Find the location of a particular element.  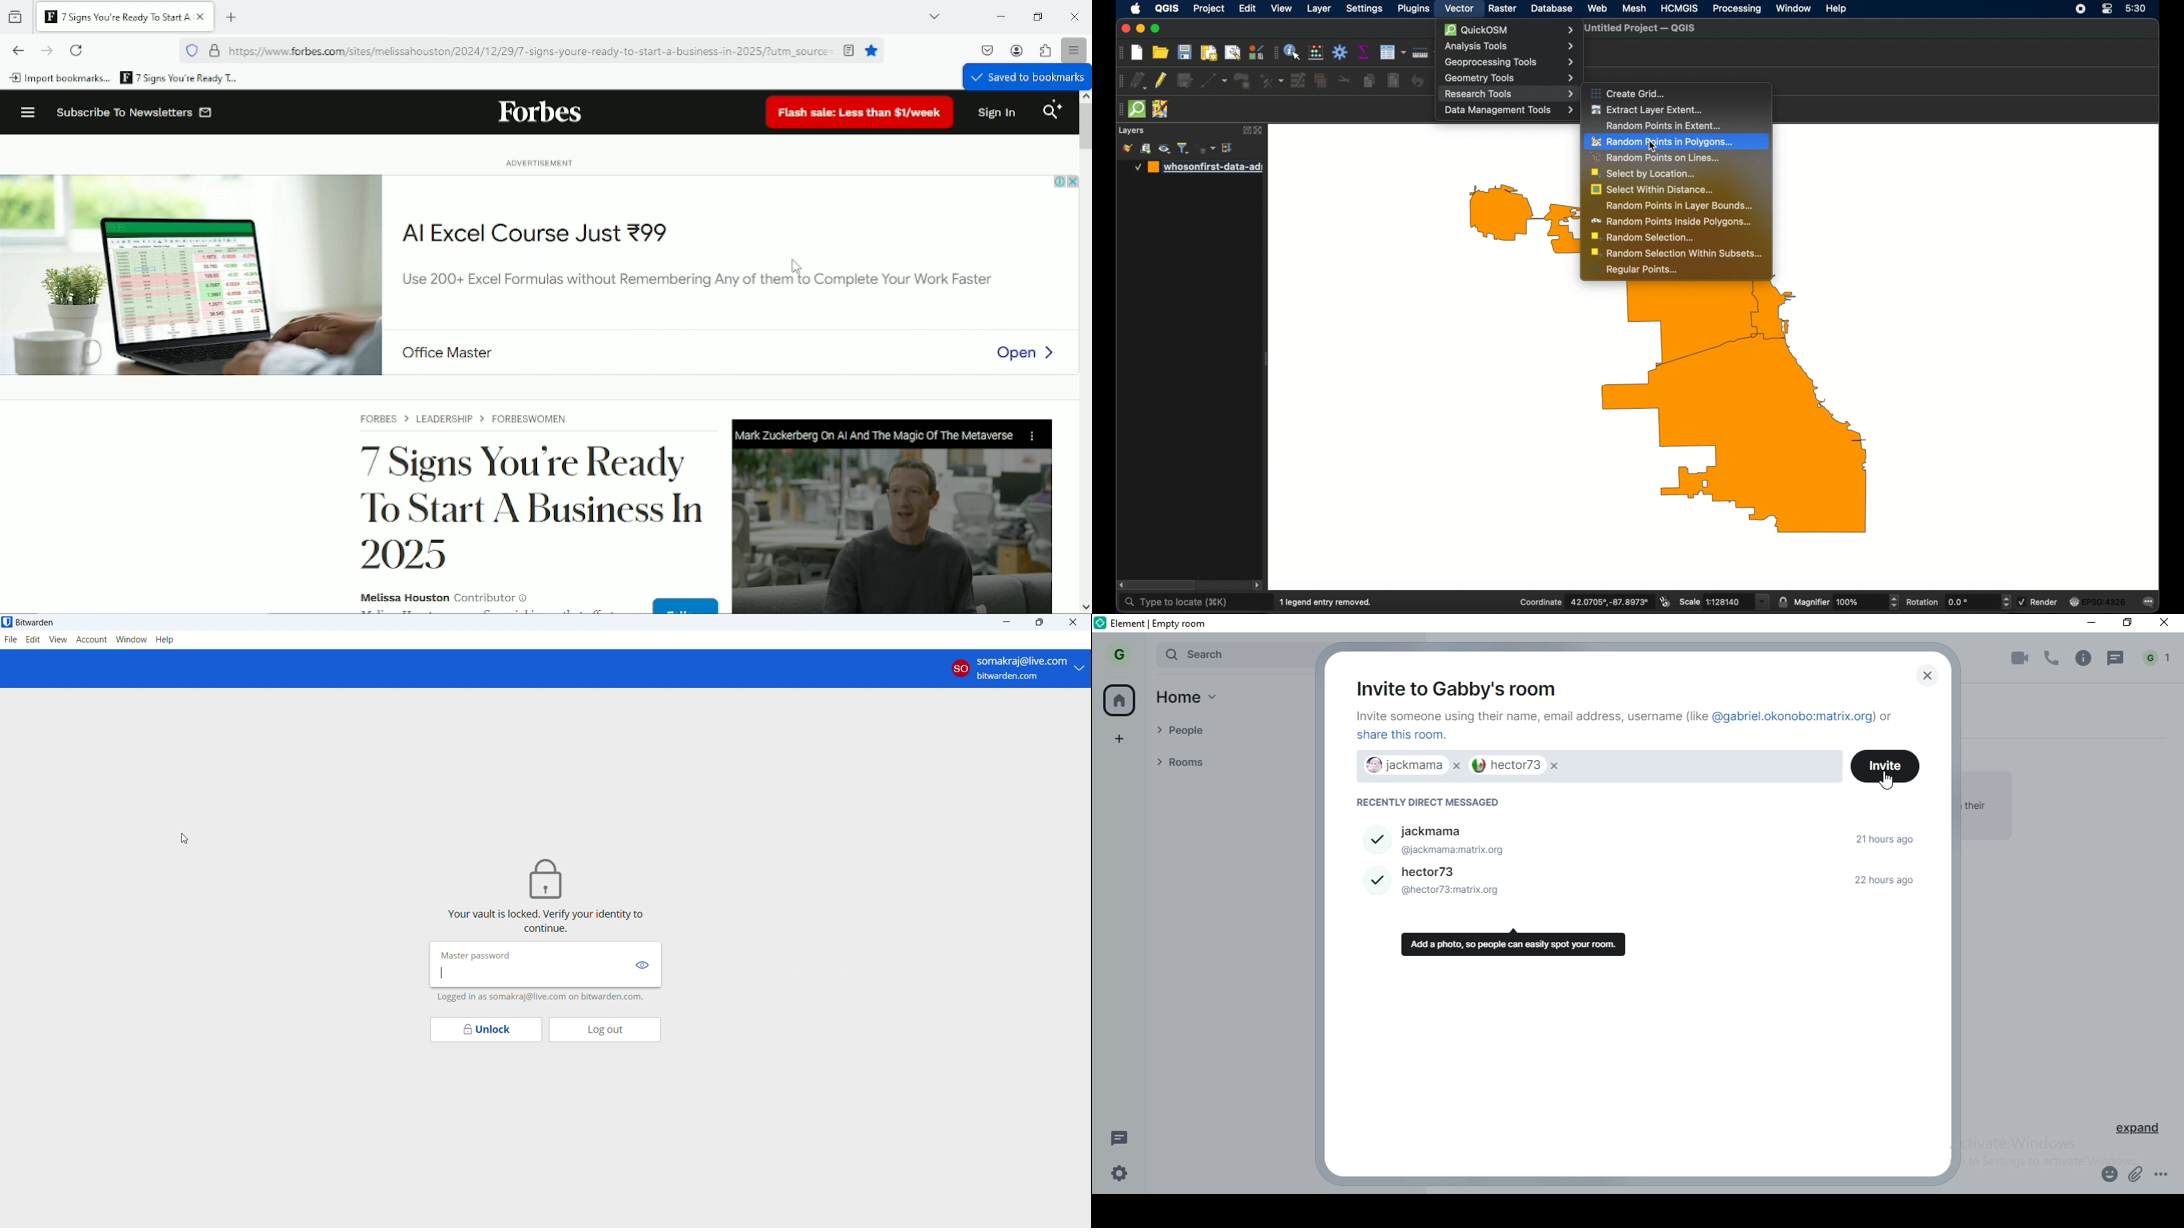

processing is located at coordinates (1737, 9).